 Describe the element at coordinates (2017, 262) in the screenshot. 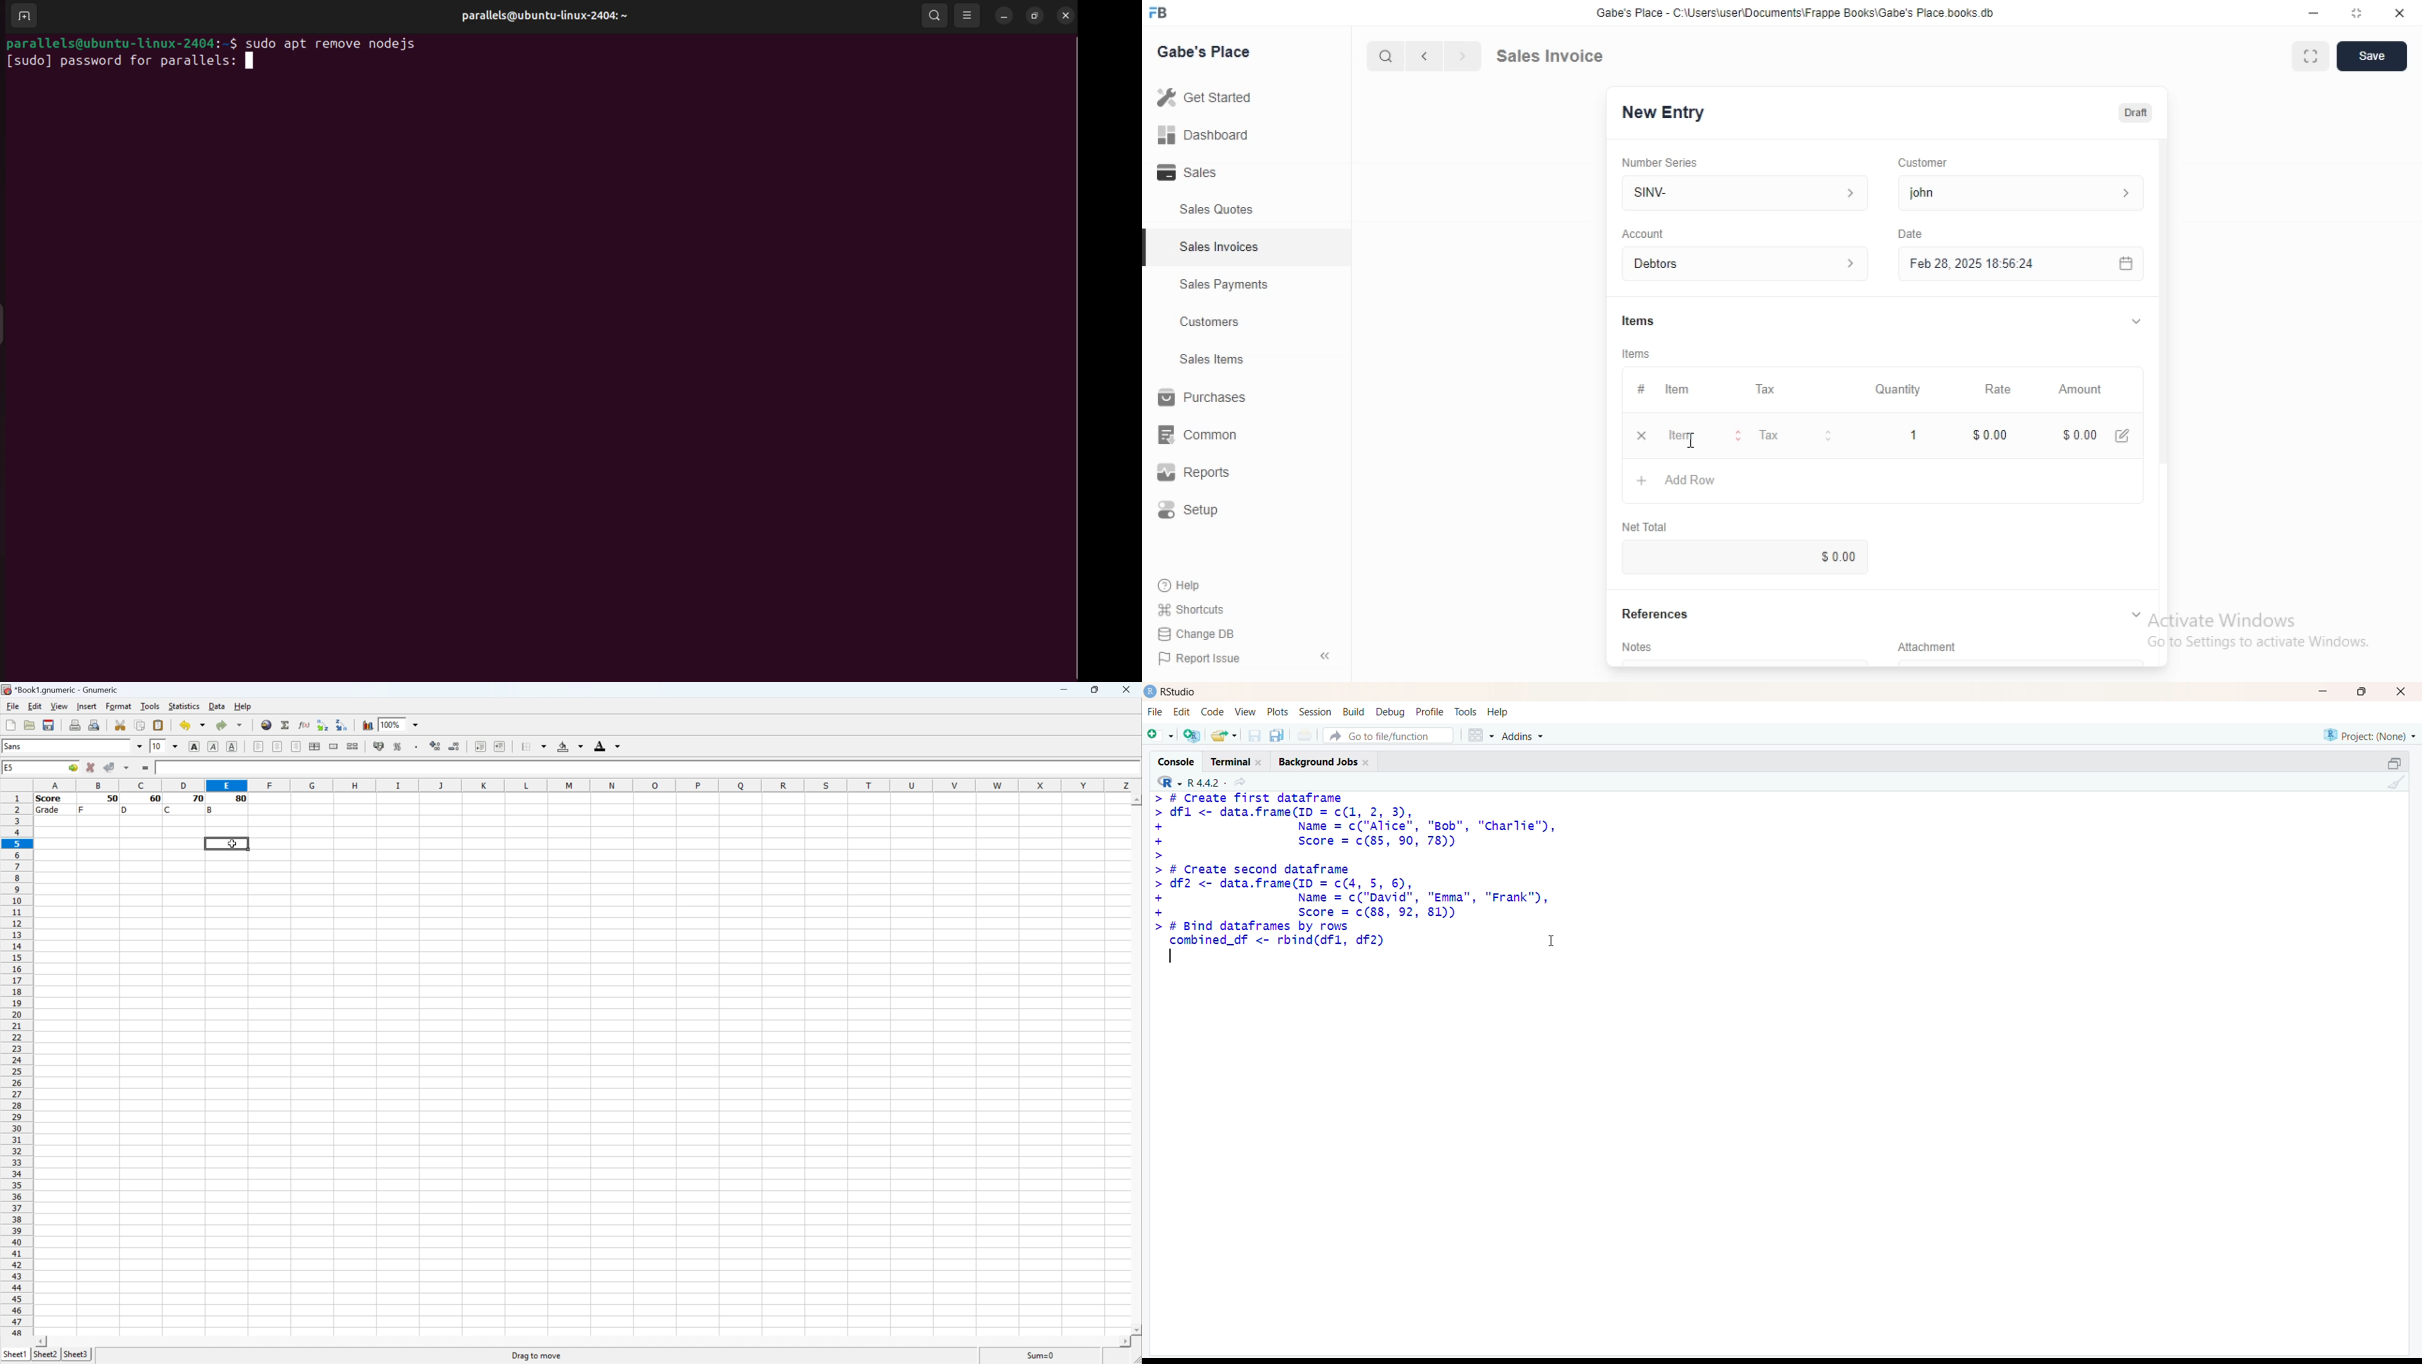

I see `Feb 28, 2025 18:56:24.` at that location.